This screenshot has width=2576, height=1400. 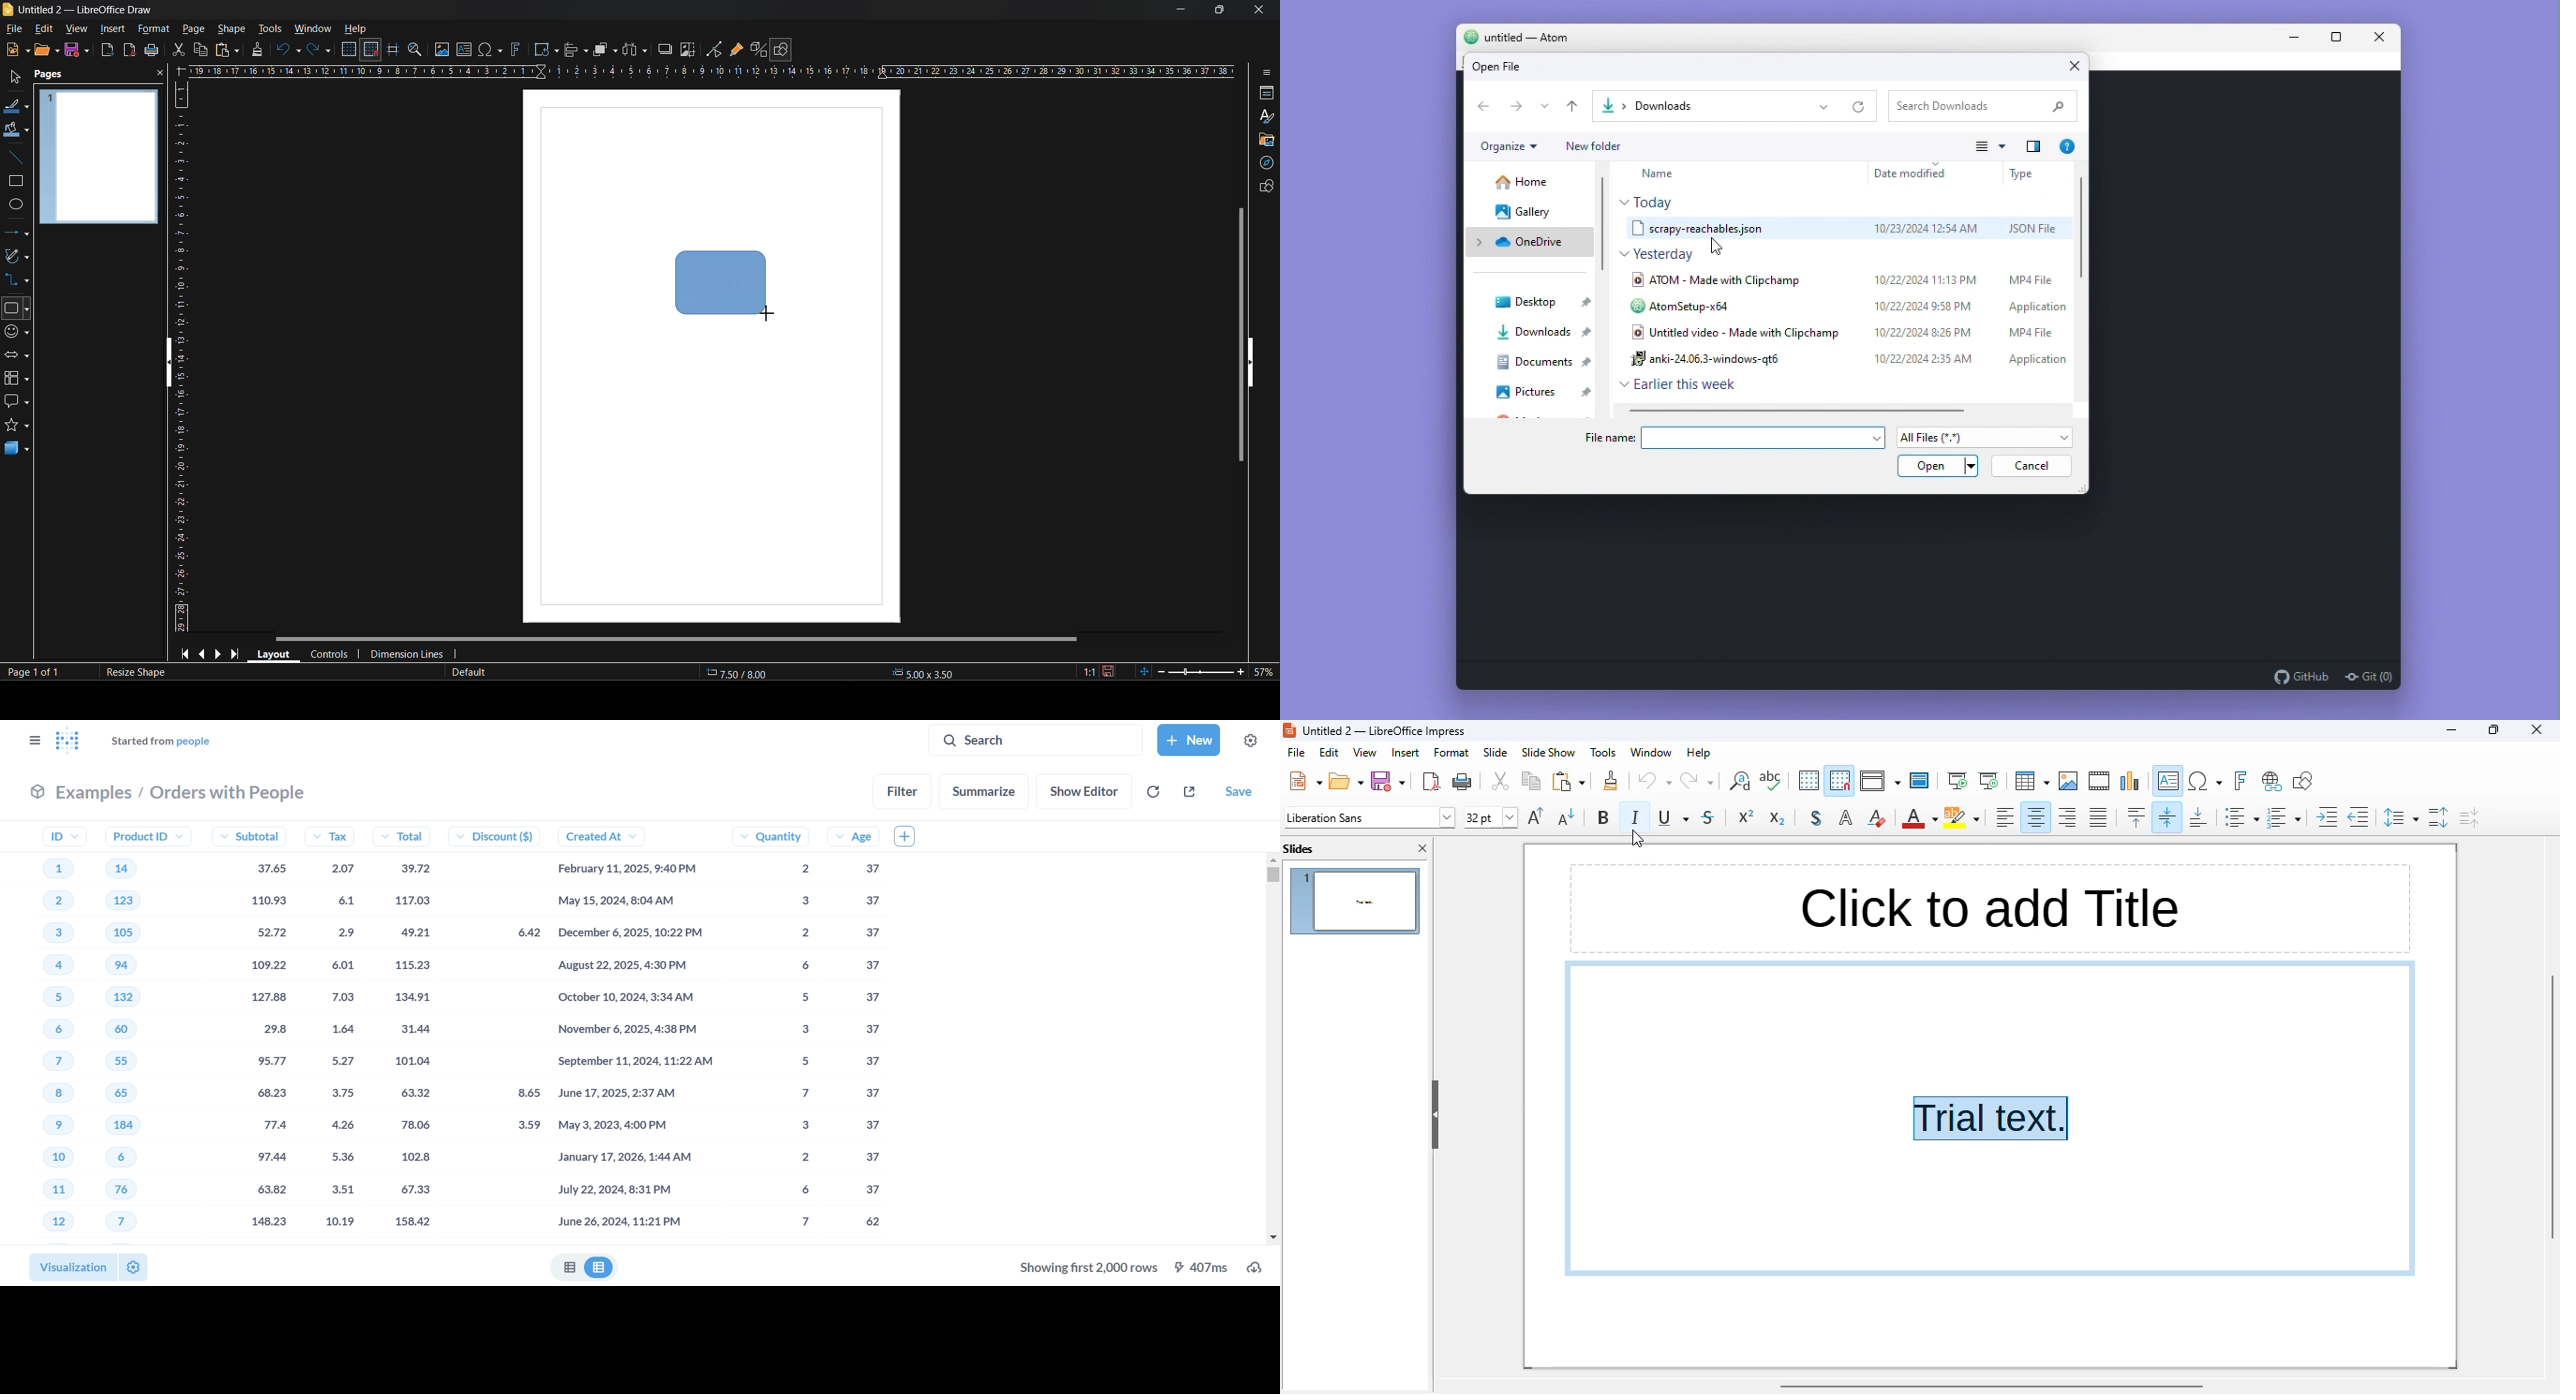 What do you see at coordinates (2469, 818) in the screenshot?
I see `decrease paragraph spacing` at bounding box center [2469, 818].